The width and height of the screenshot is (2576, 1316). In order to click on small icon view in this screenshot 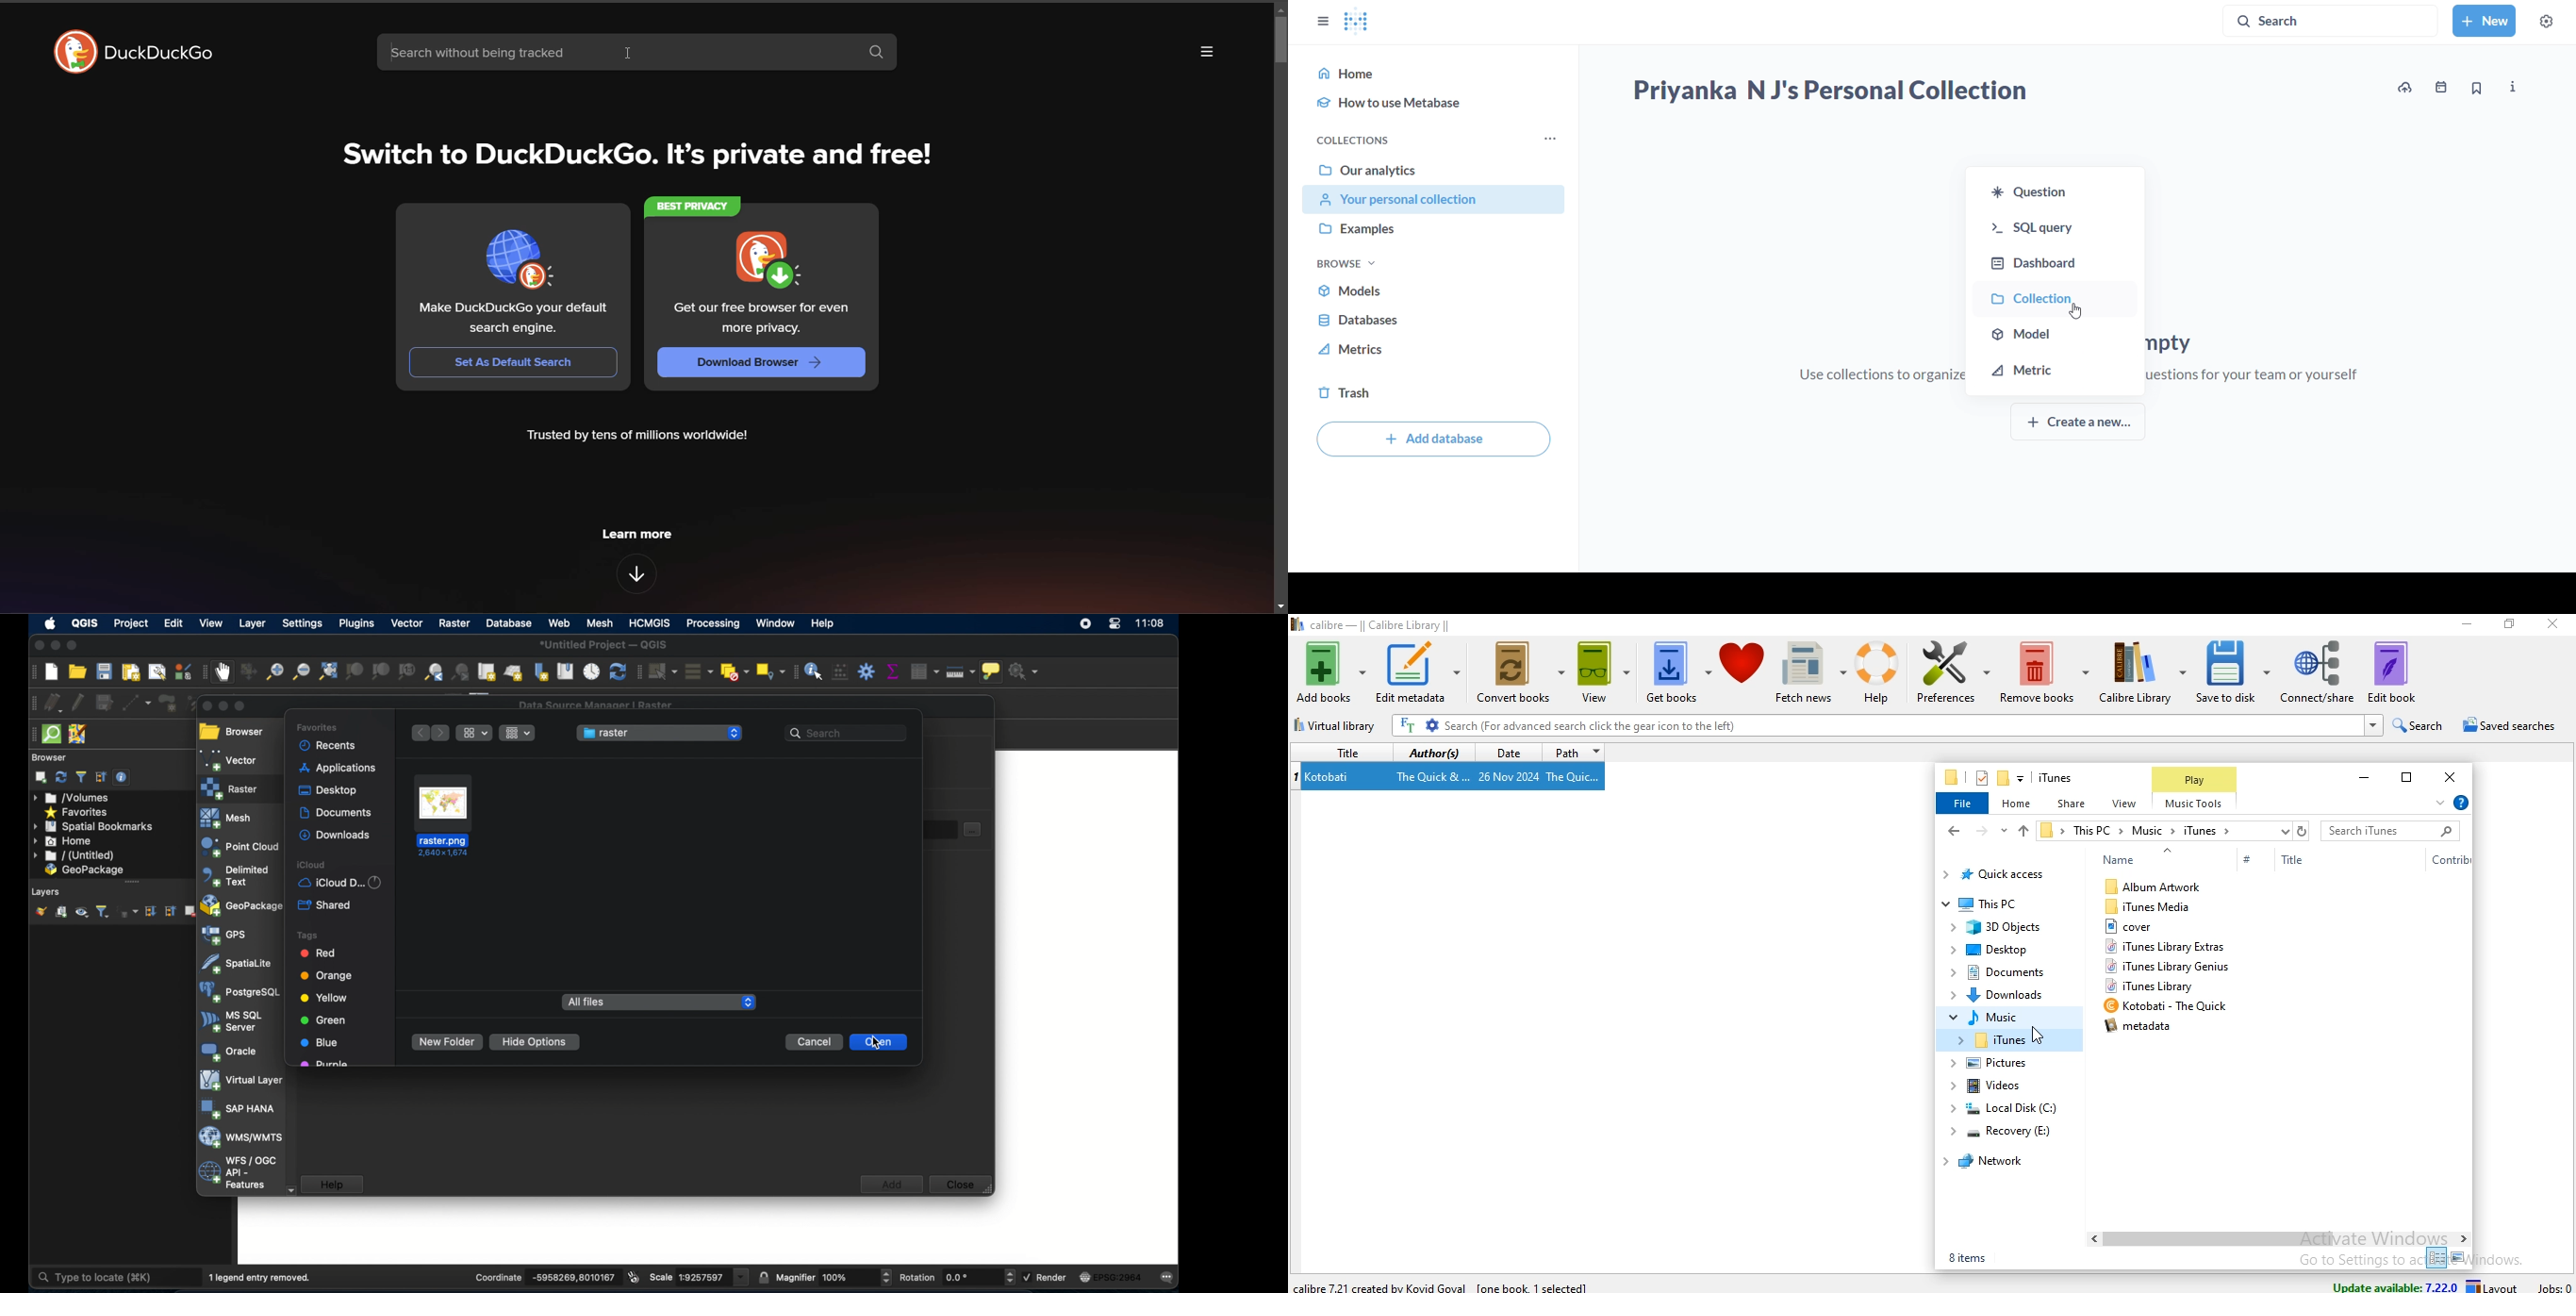, I will do `click(2436, 1257)`.